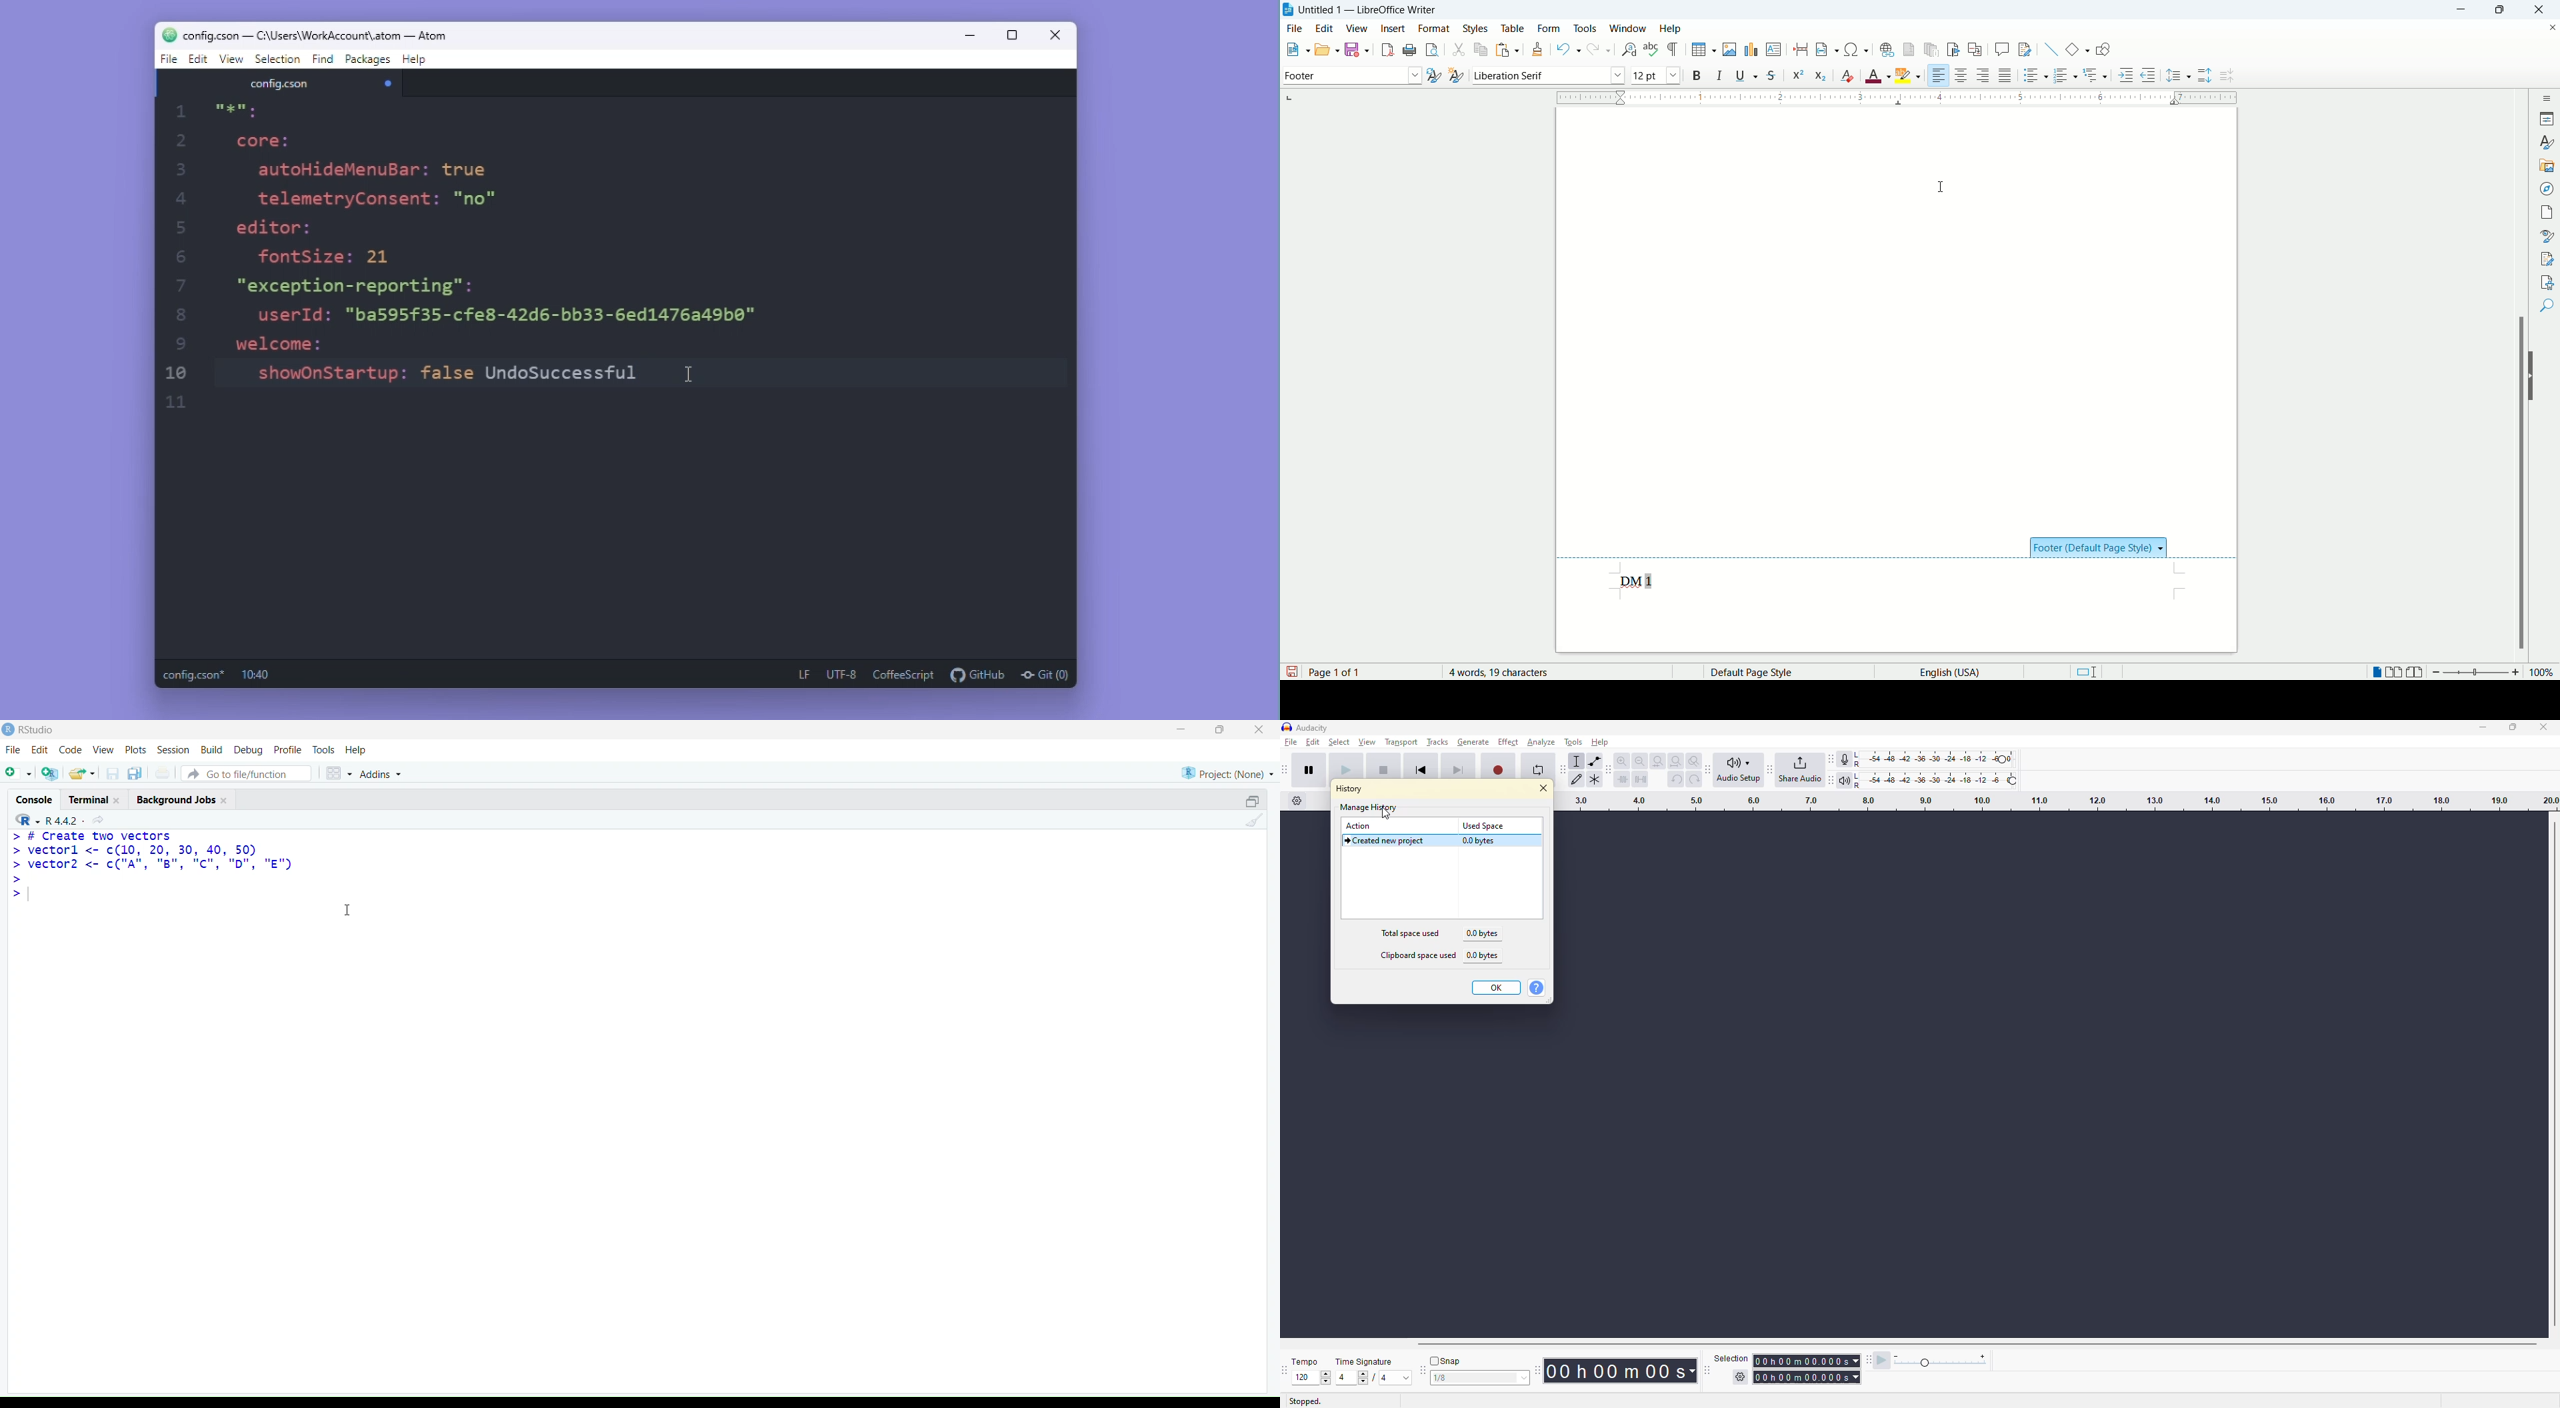  What do you see at coordinates (1438, 741) in the screenshot?
I see `tracks` at bounding box center [1438, 741].